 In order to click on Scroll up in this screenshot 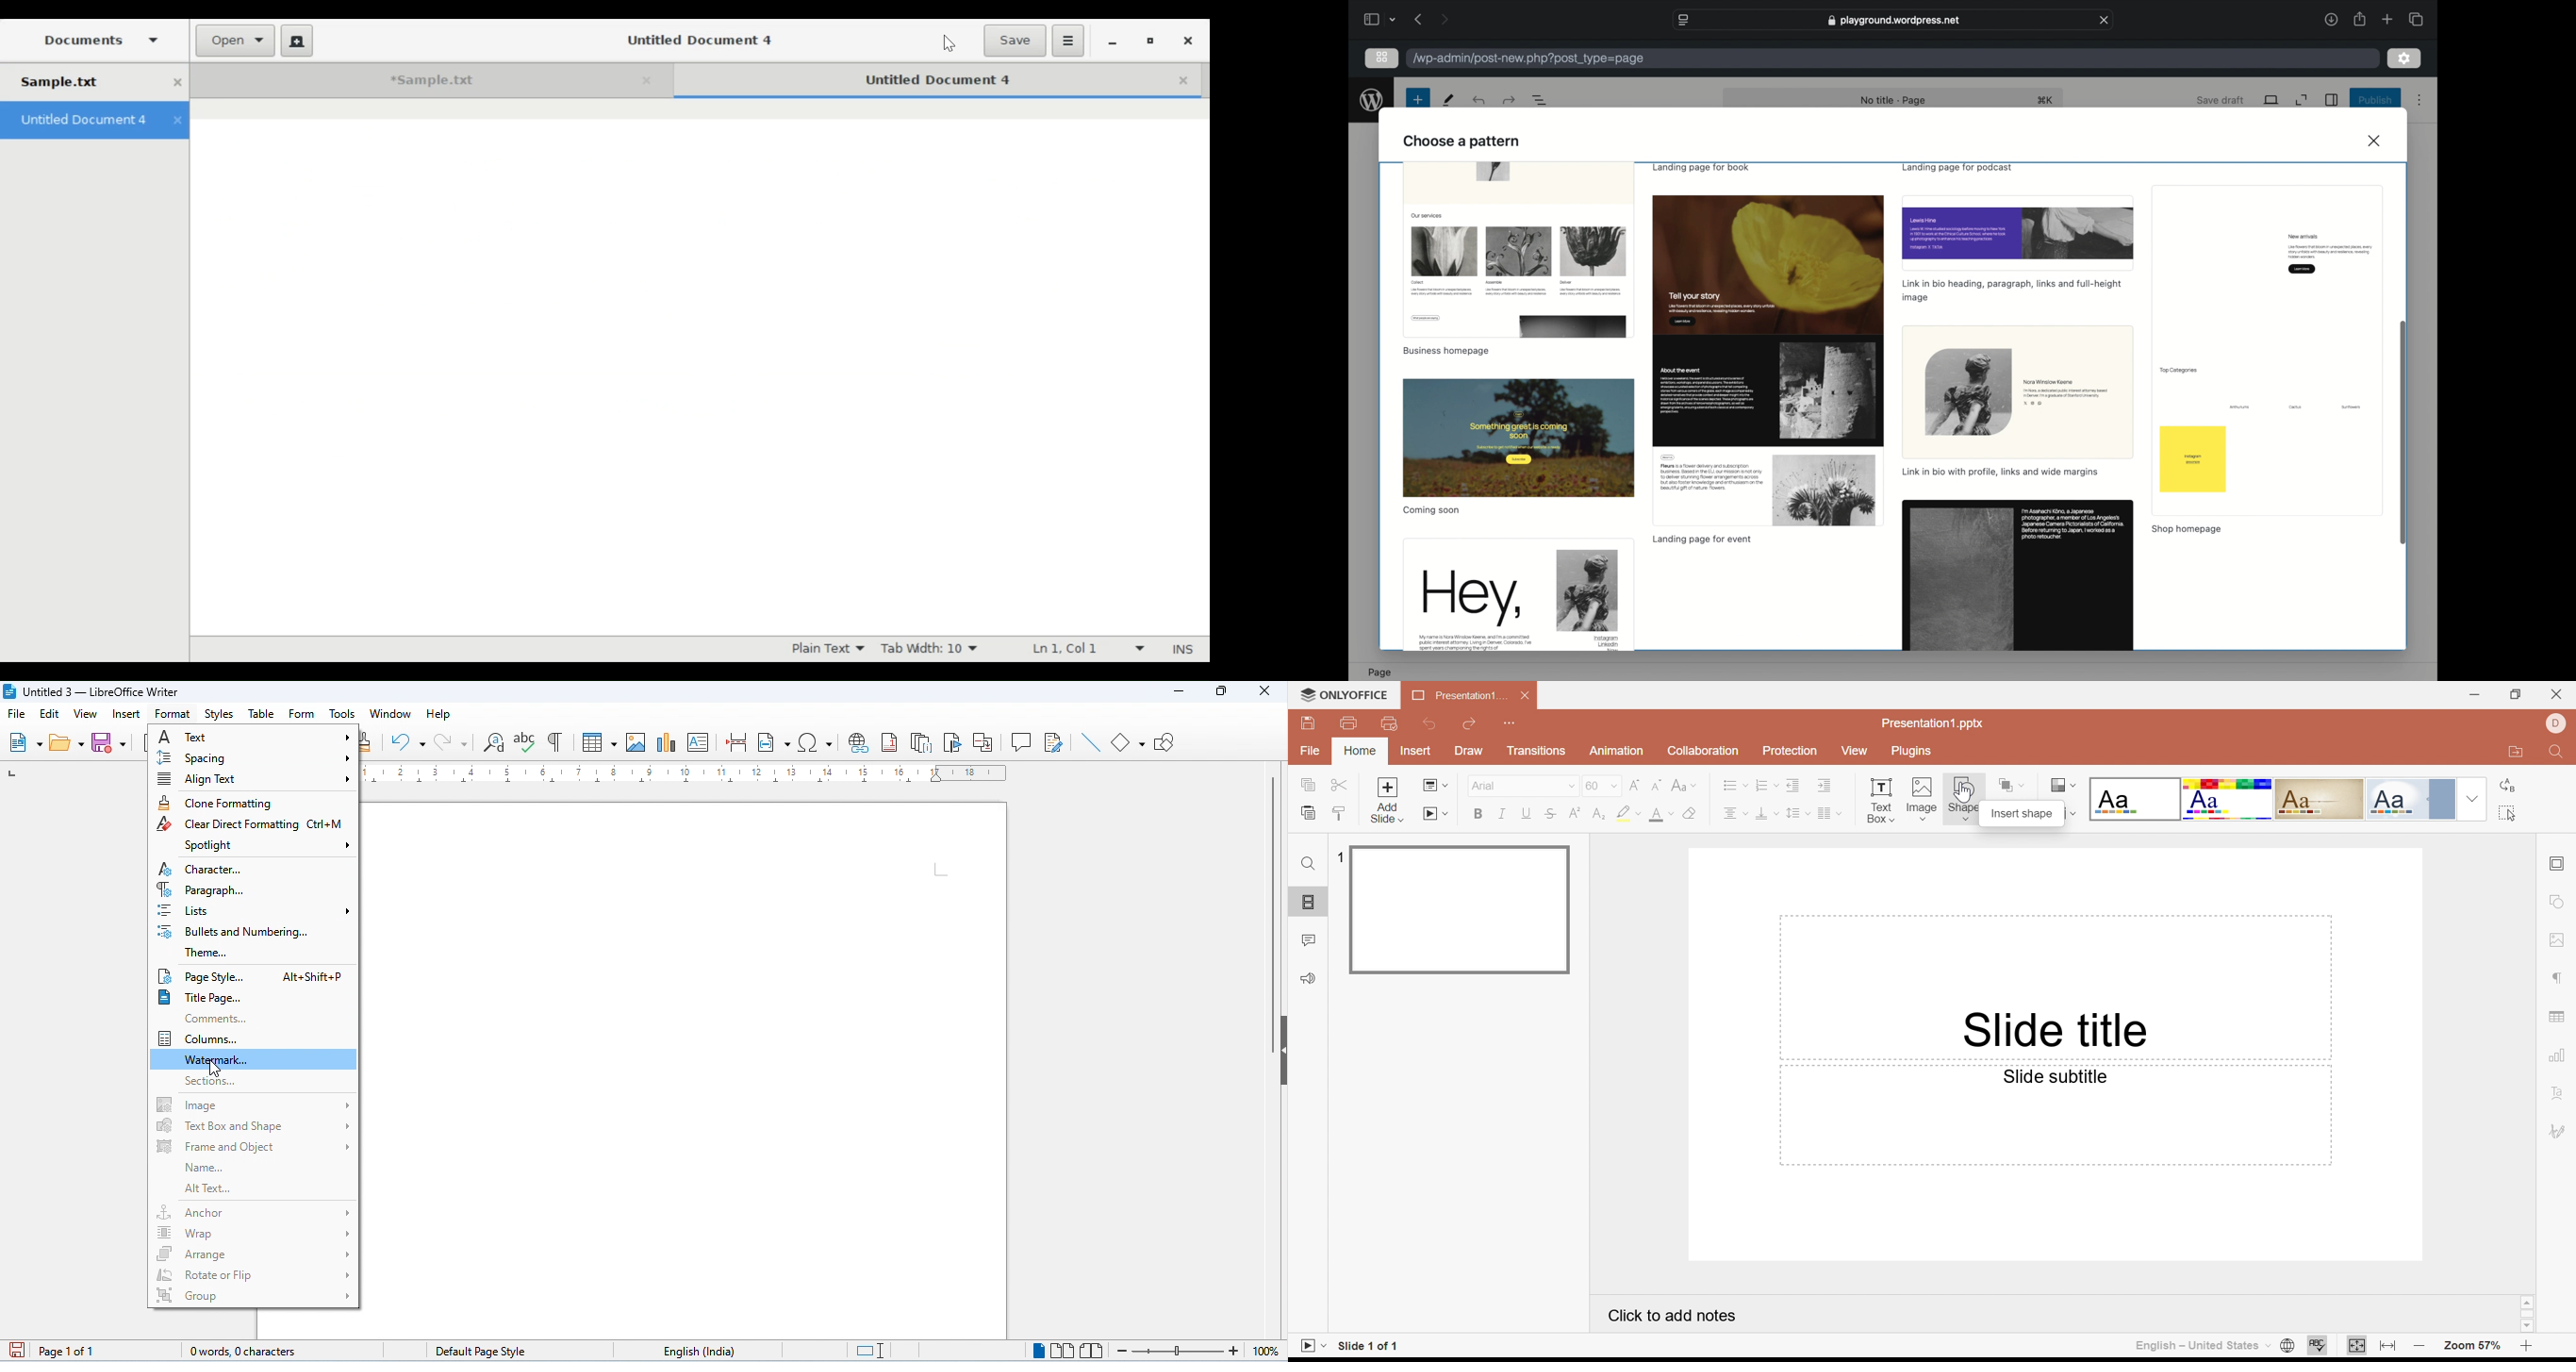, I will do `click(2527, 1302)`.